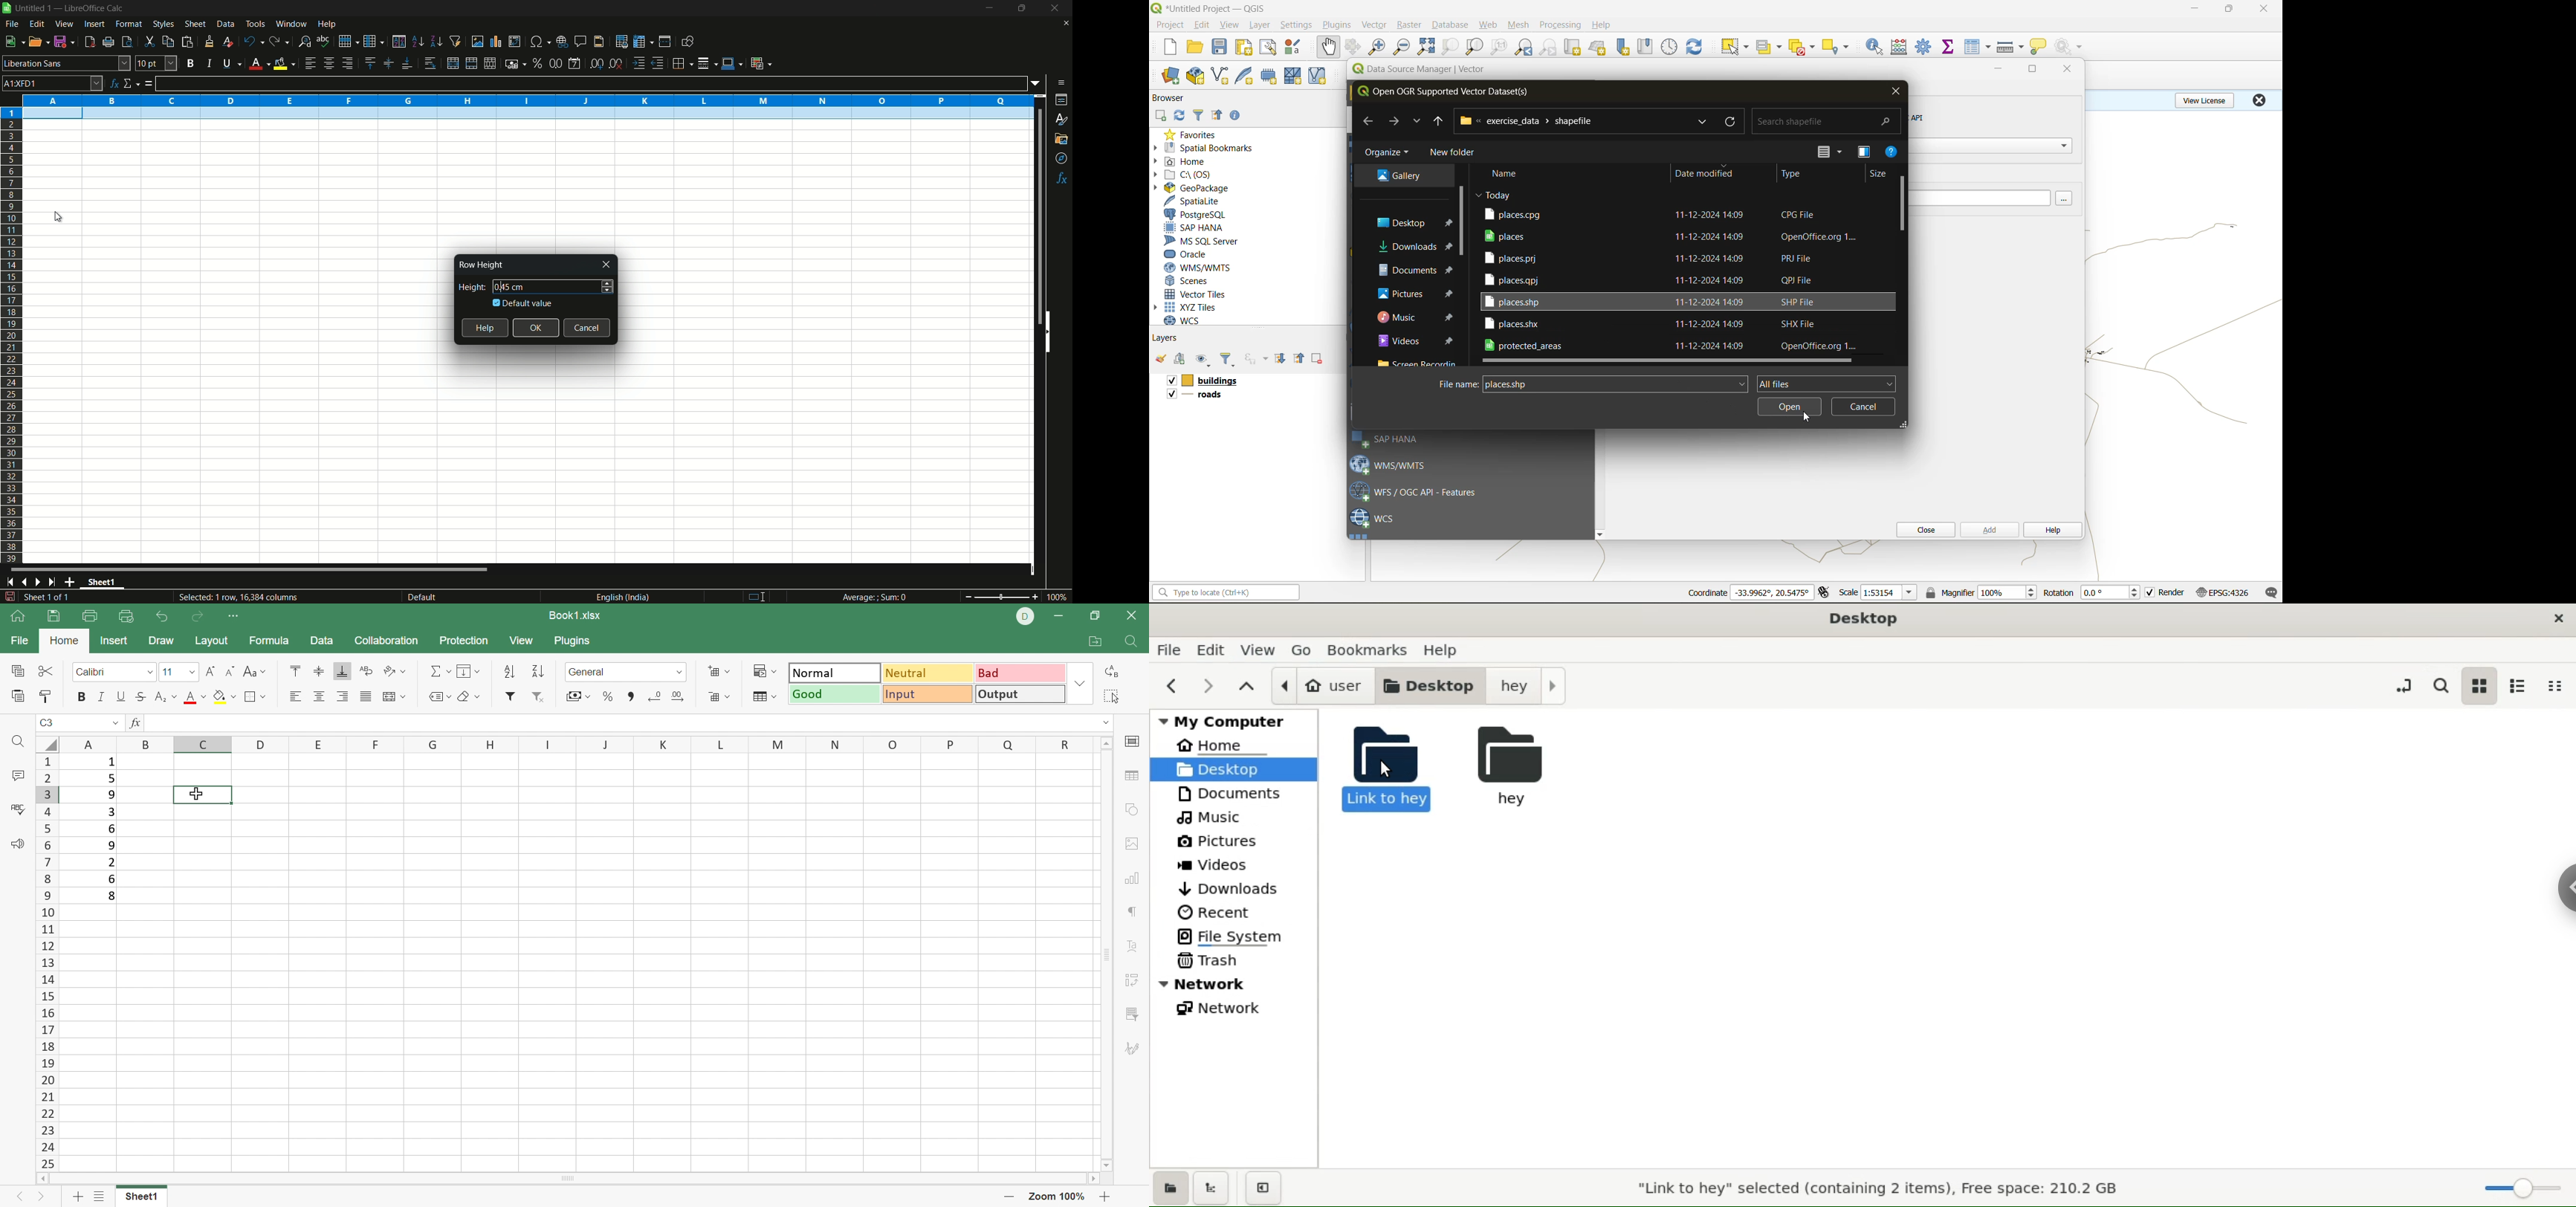 The image size is (2576, 1232). What do you see at coordinates (927, 694) in the screenshot?
I see `Input` at bounding box center [927, 694].